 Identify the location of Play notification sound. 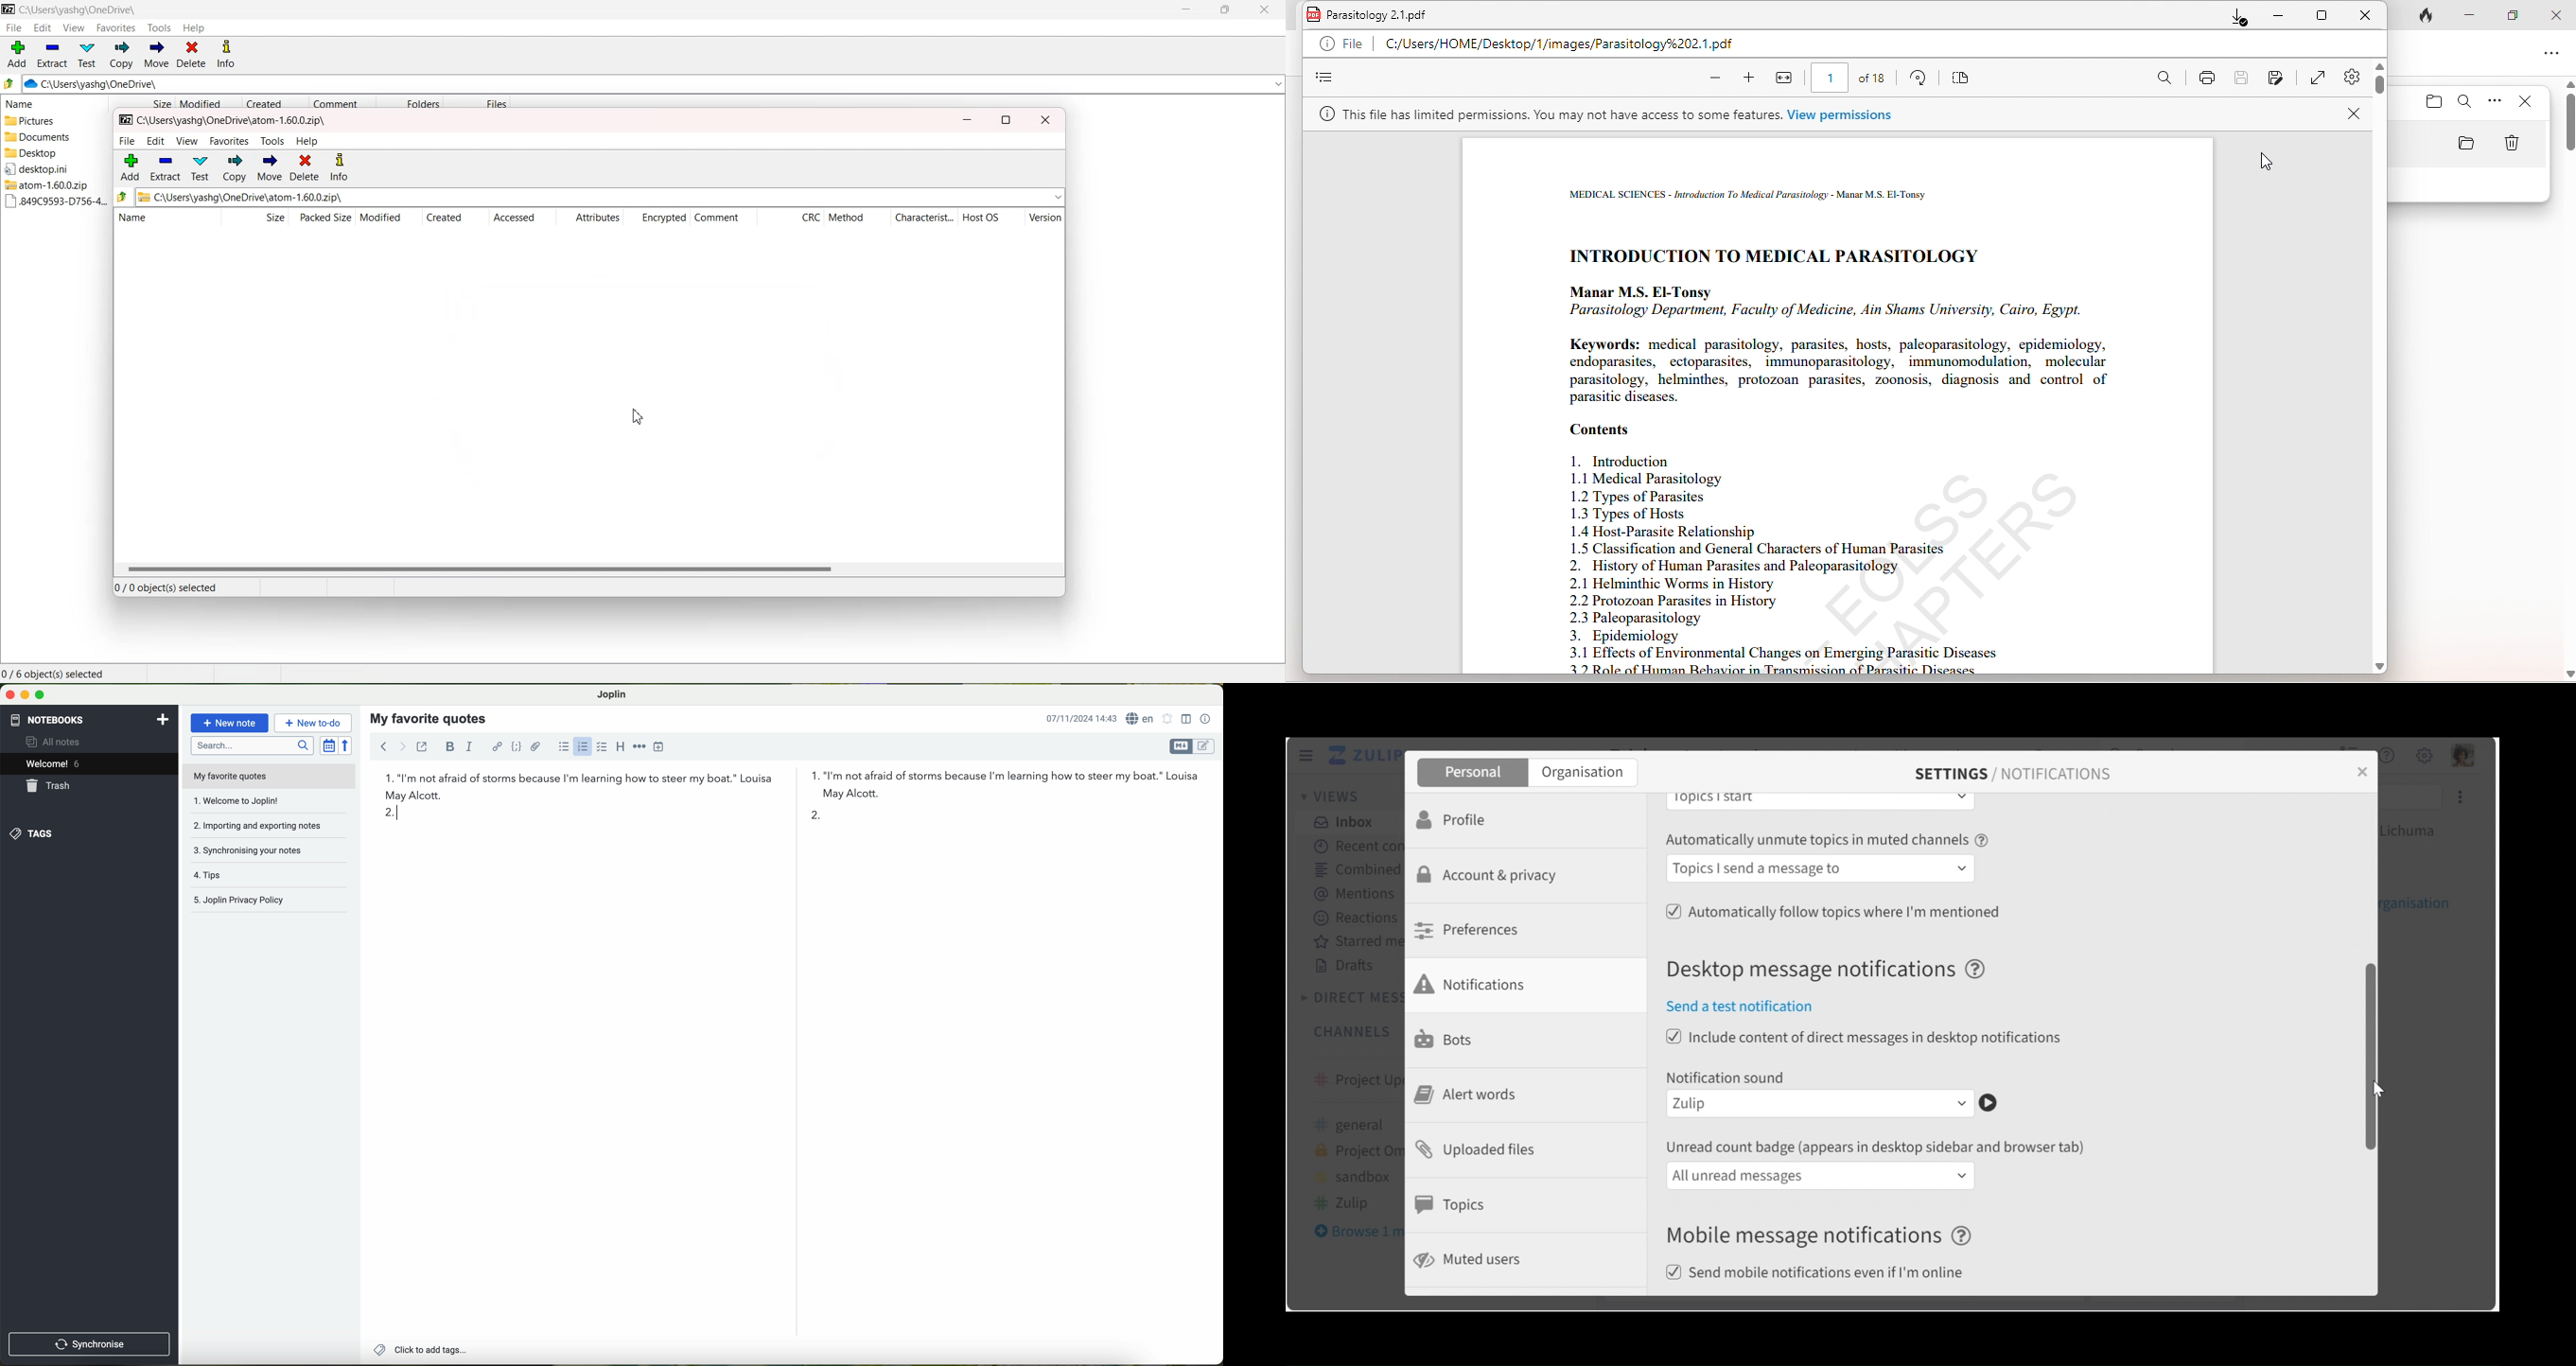
(1989, 1103).